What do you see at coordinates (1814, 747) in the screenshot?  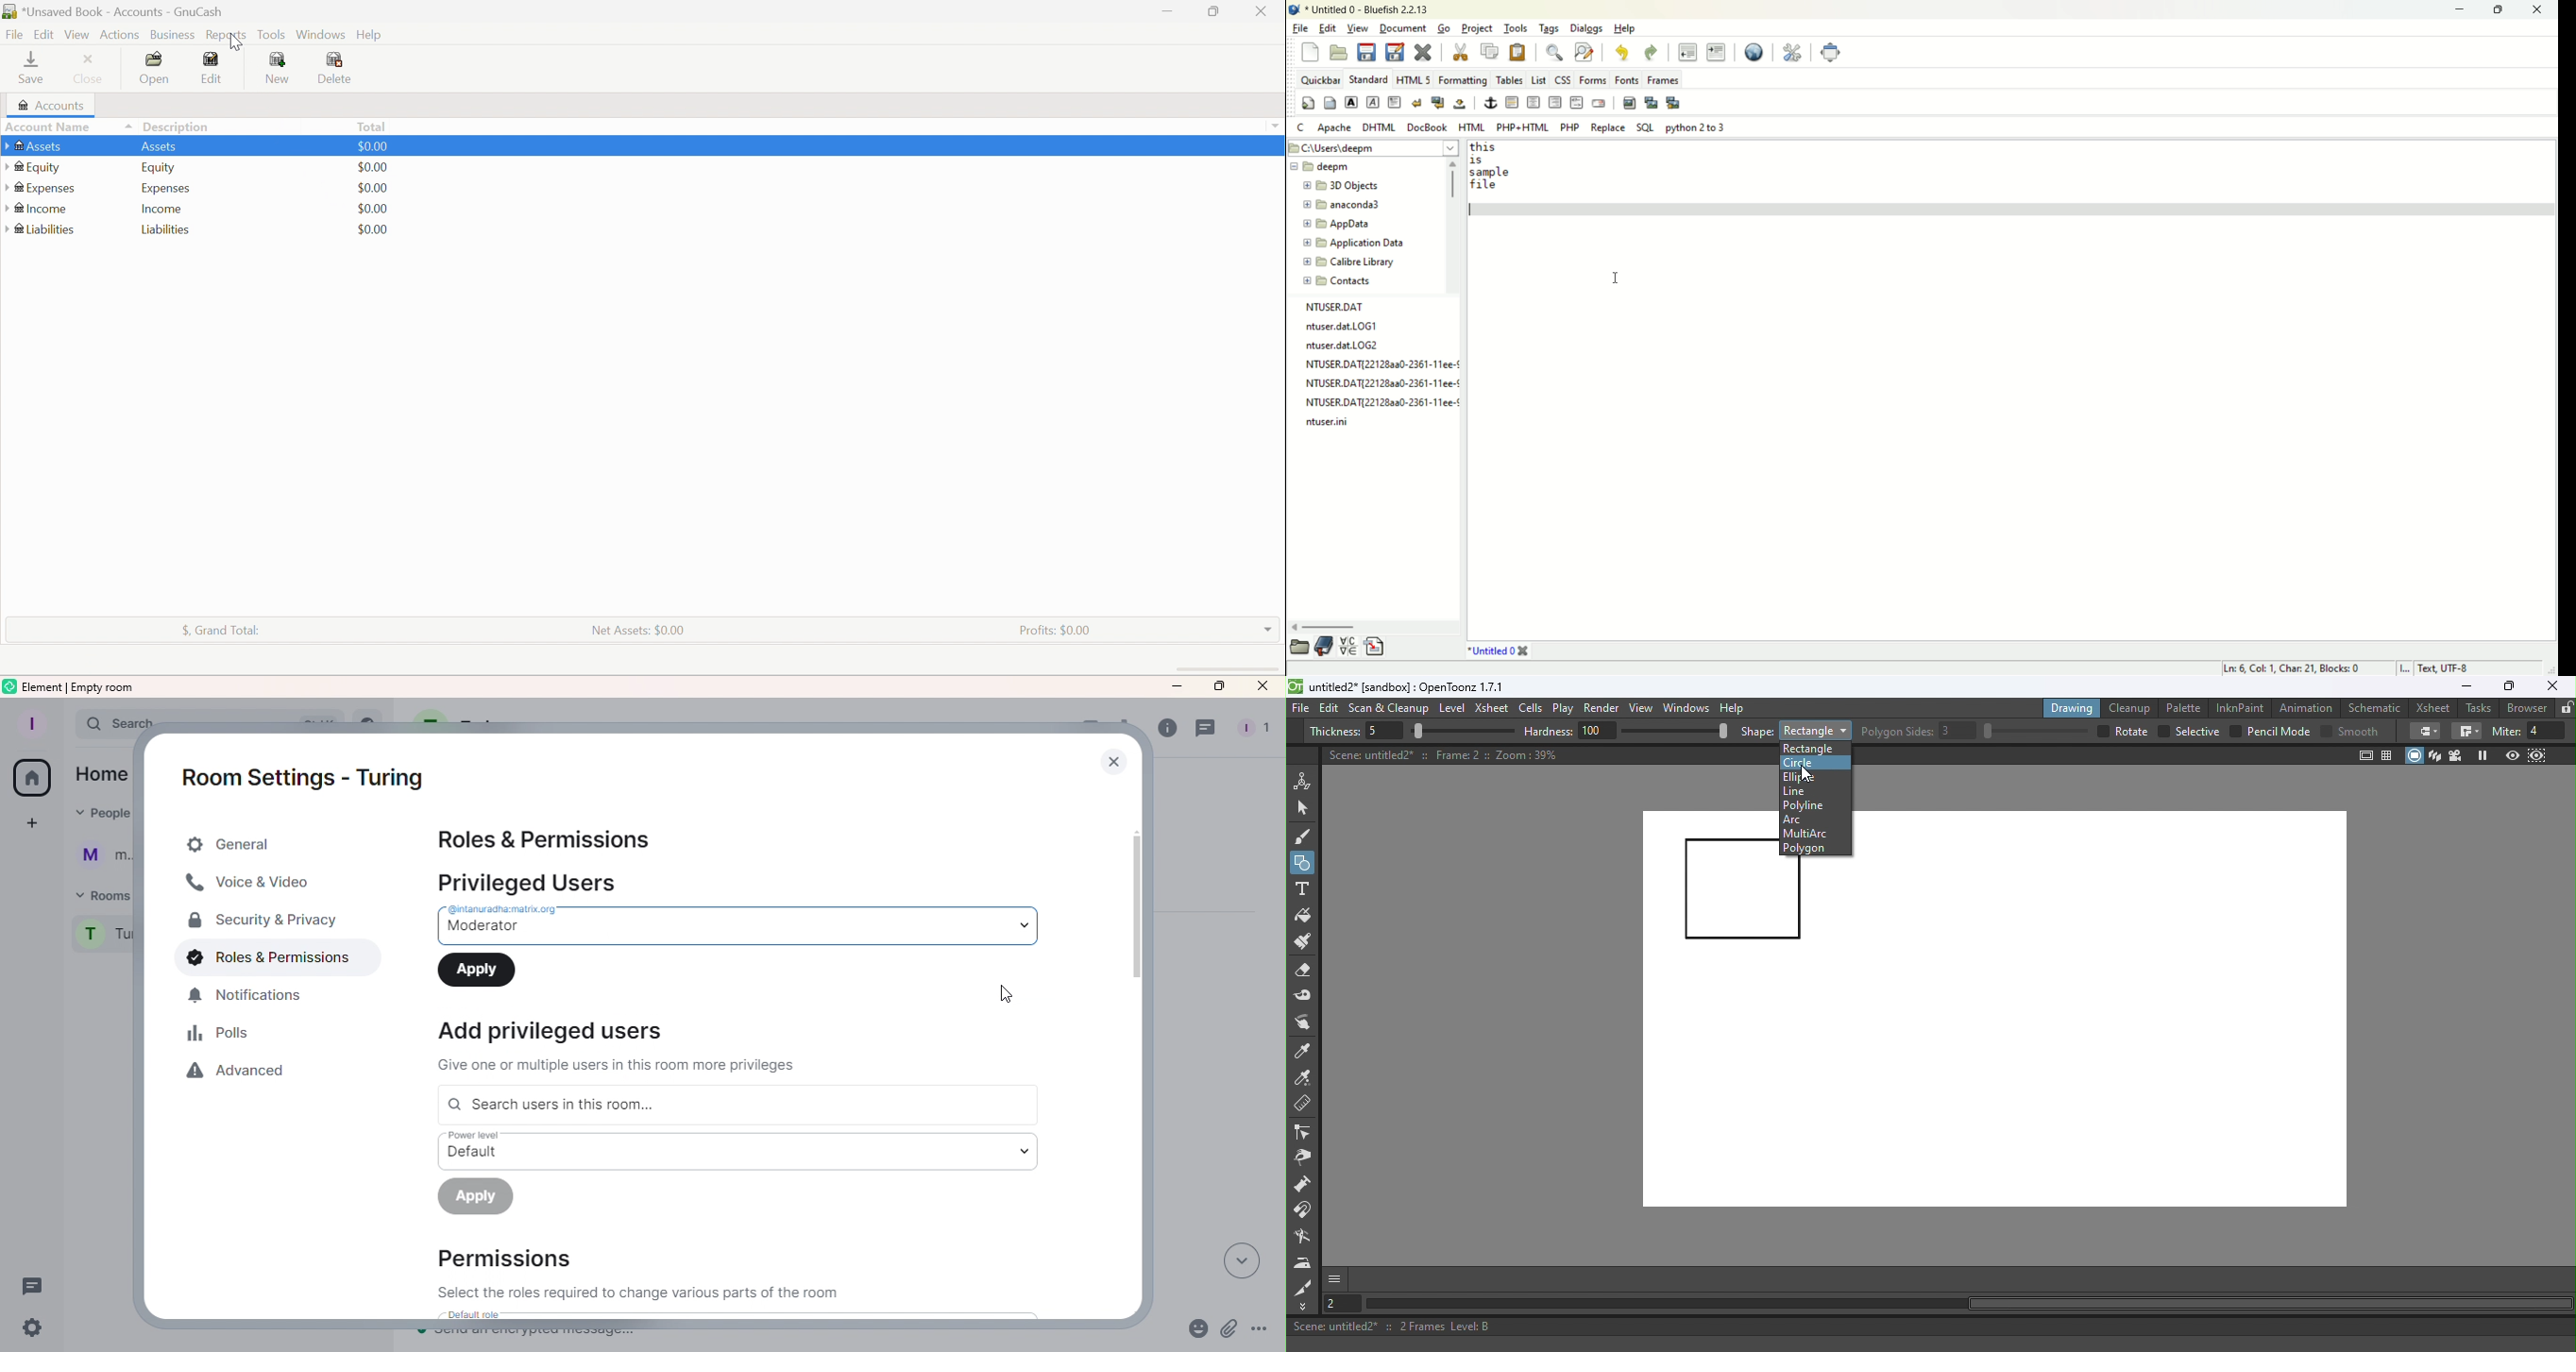 I see `Rectangle` at bounding box center [1814, 747].